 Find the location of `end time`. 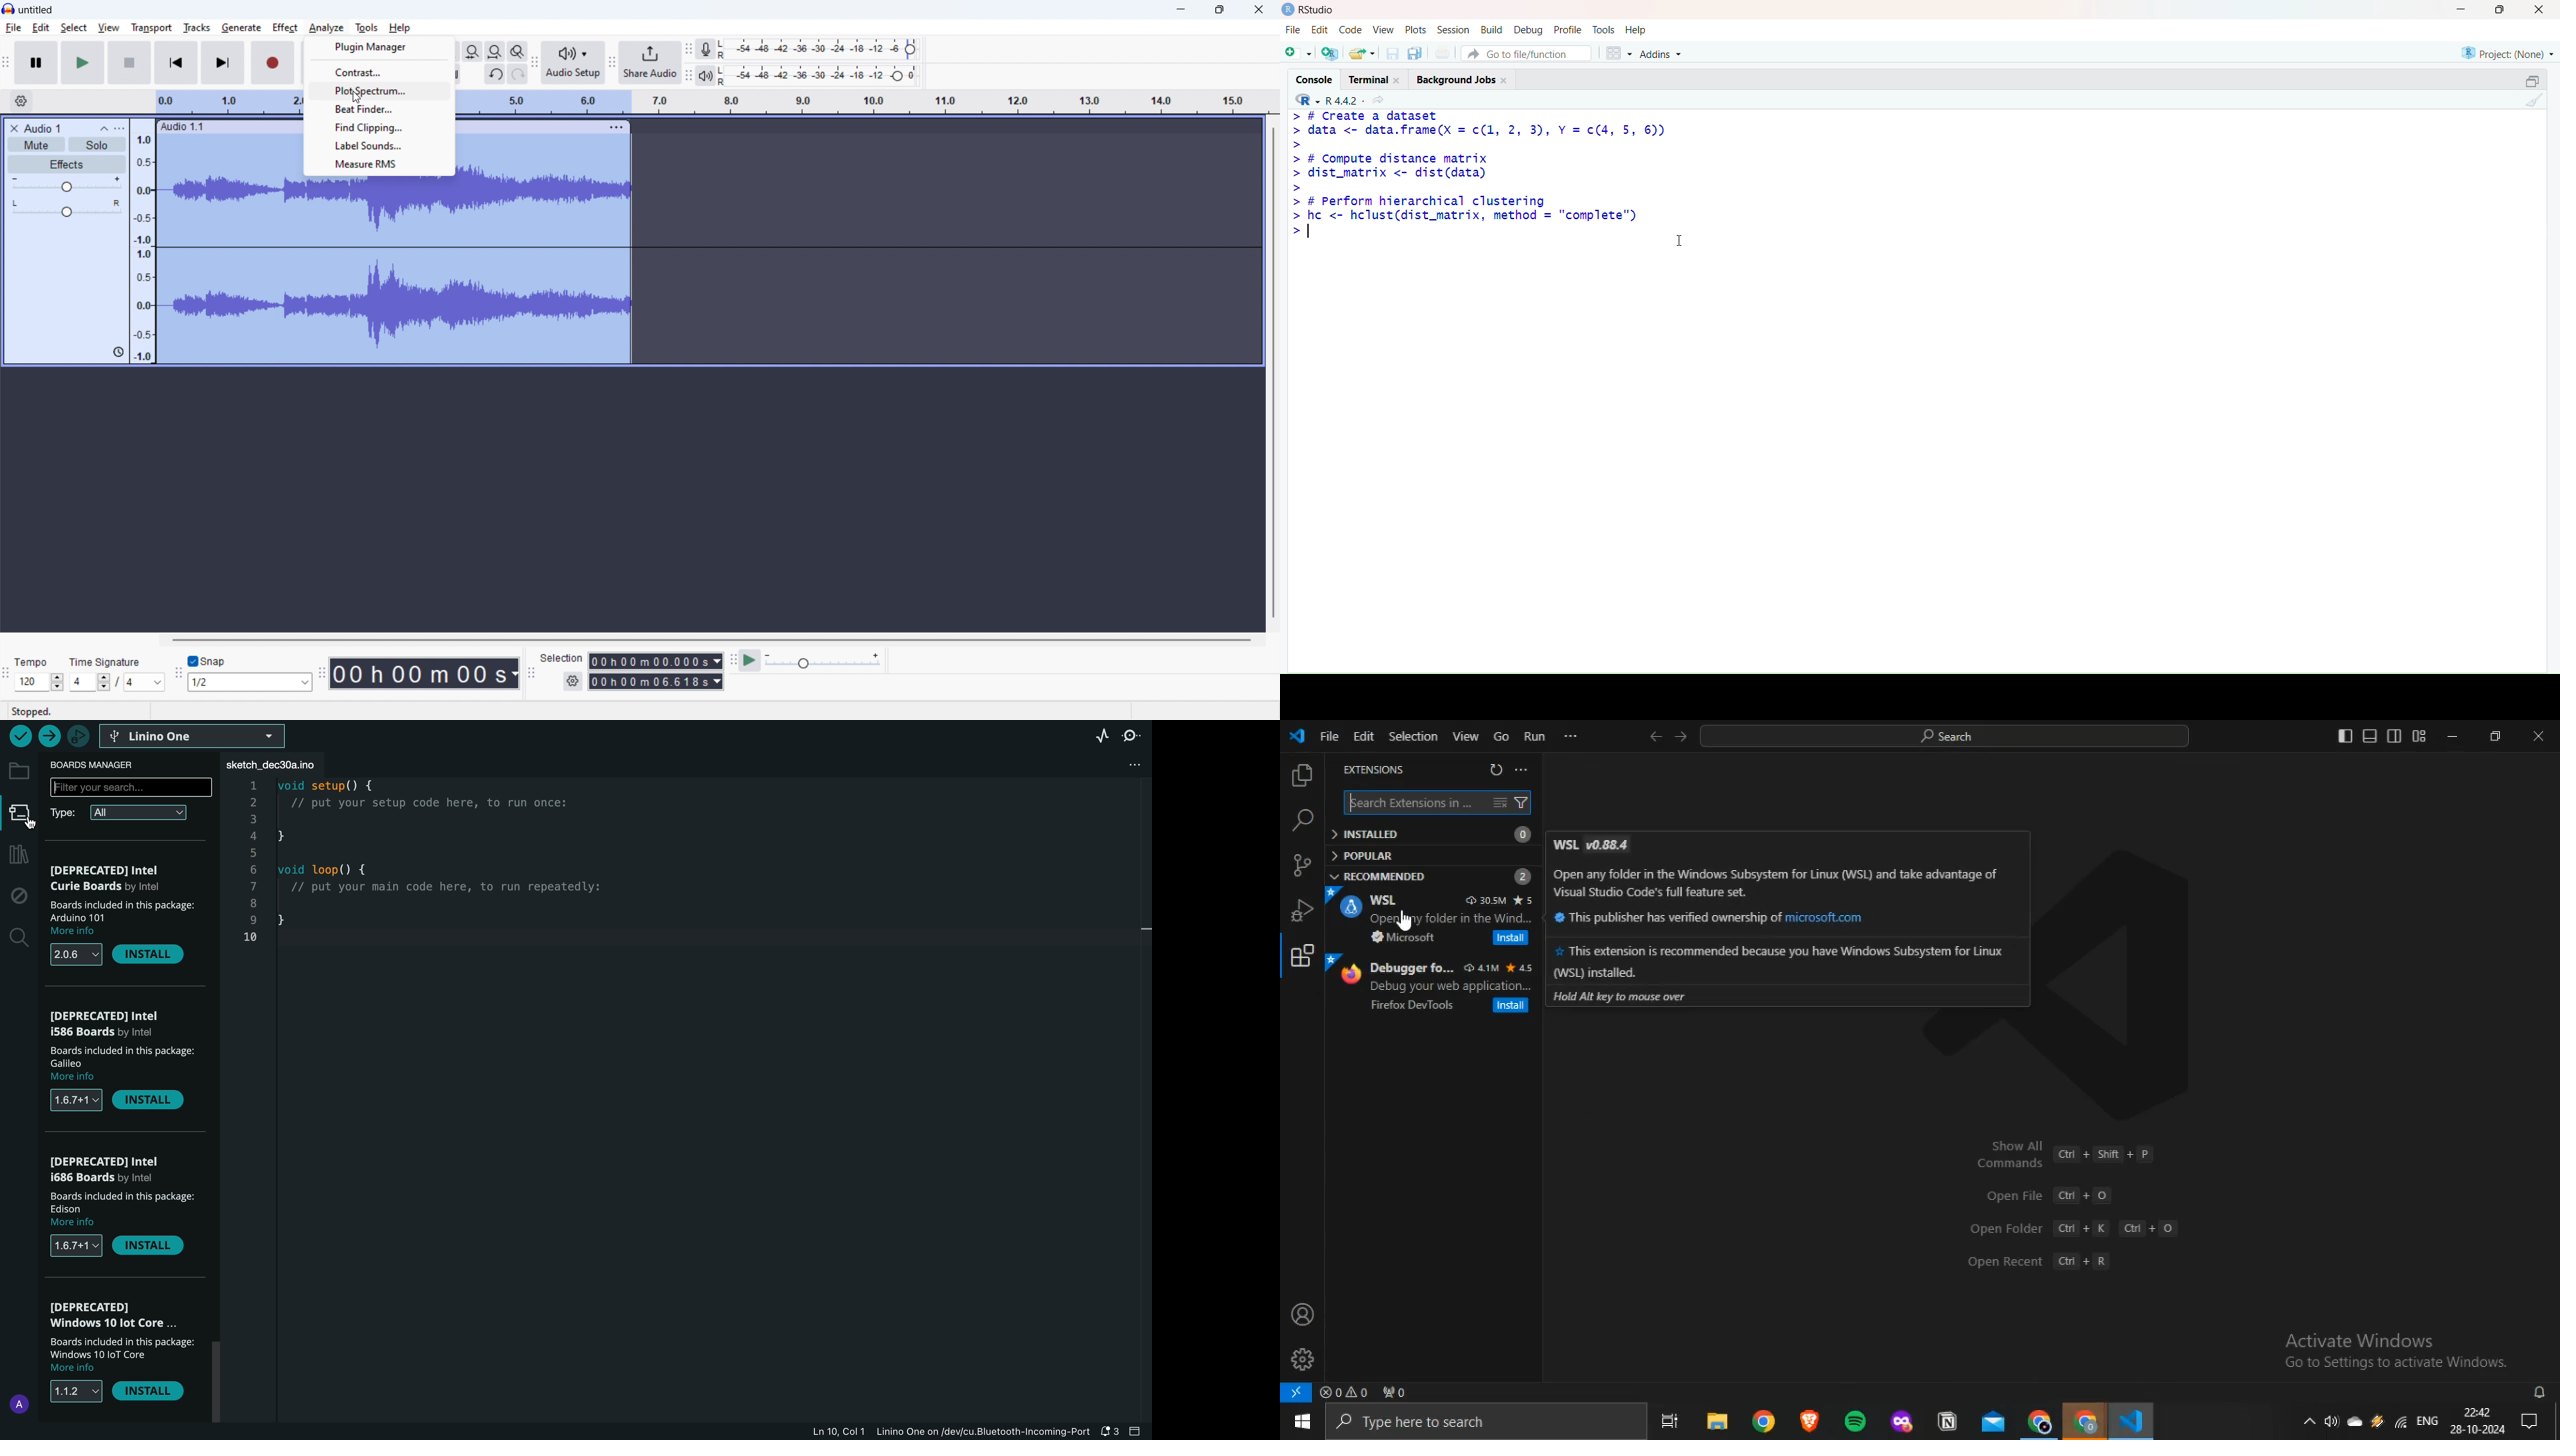

end time is located at coordinates (656, 682).